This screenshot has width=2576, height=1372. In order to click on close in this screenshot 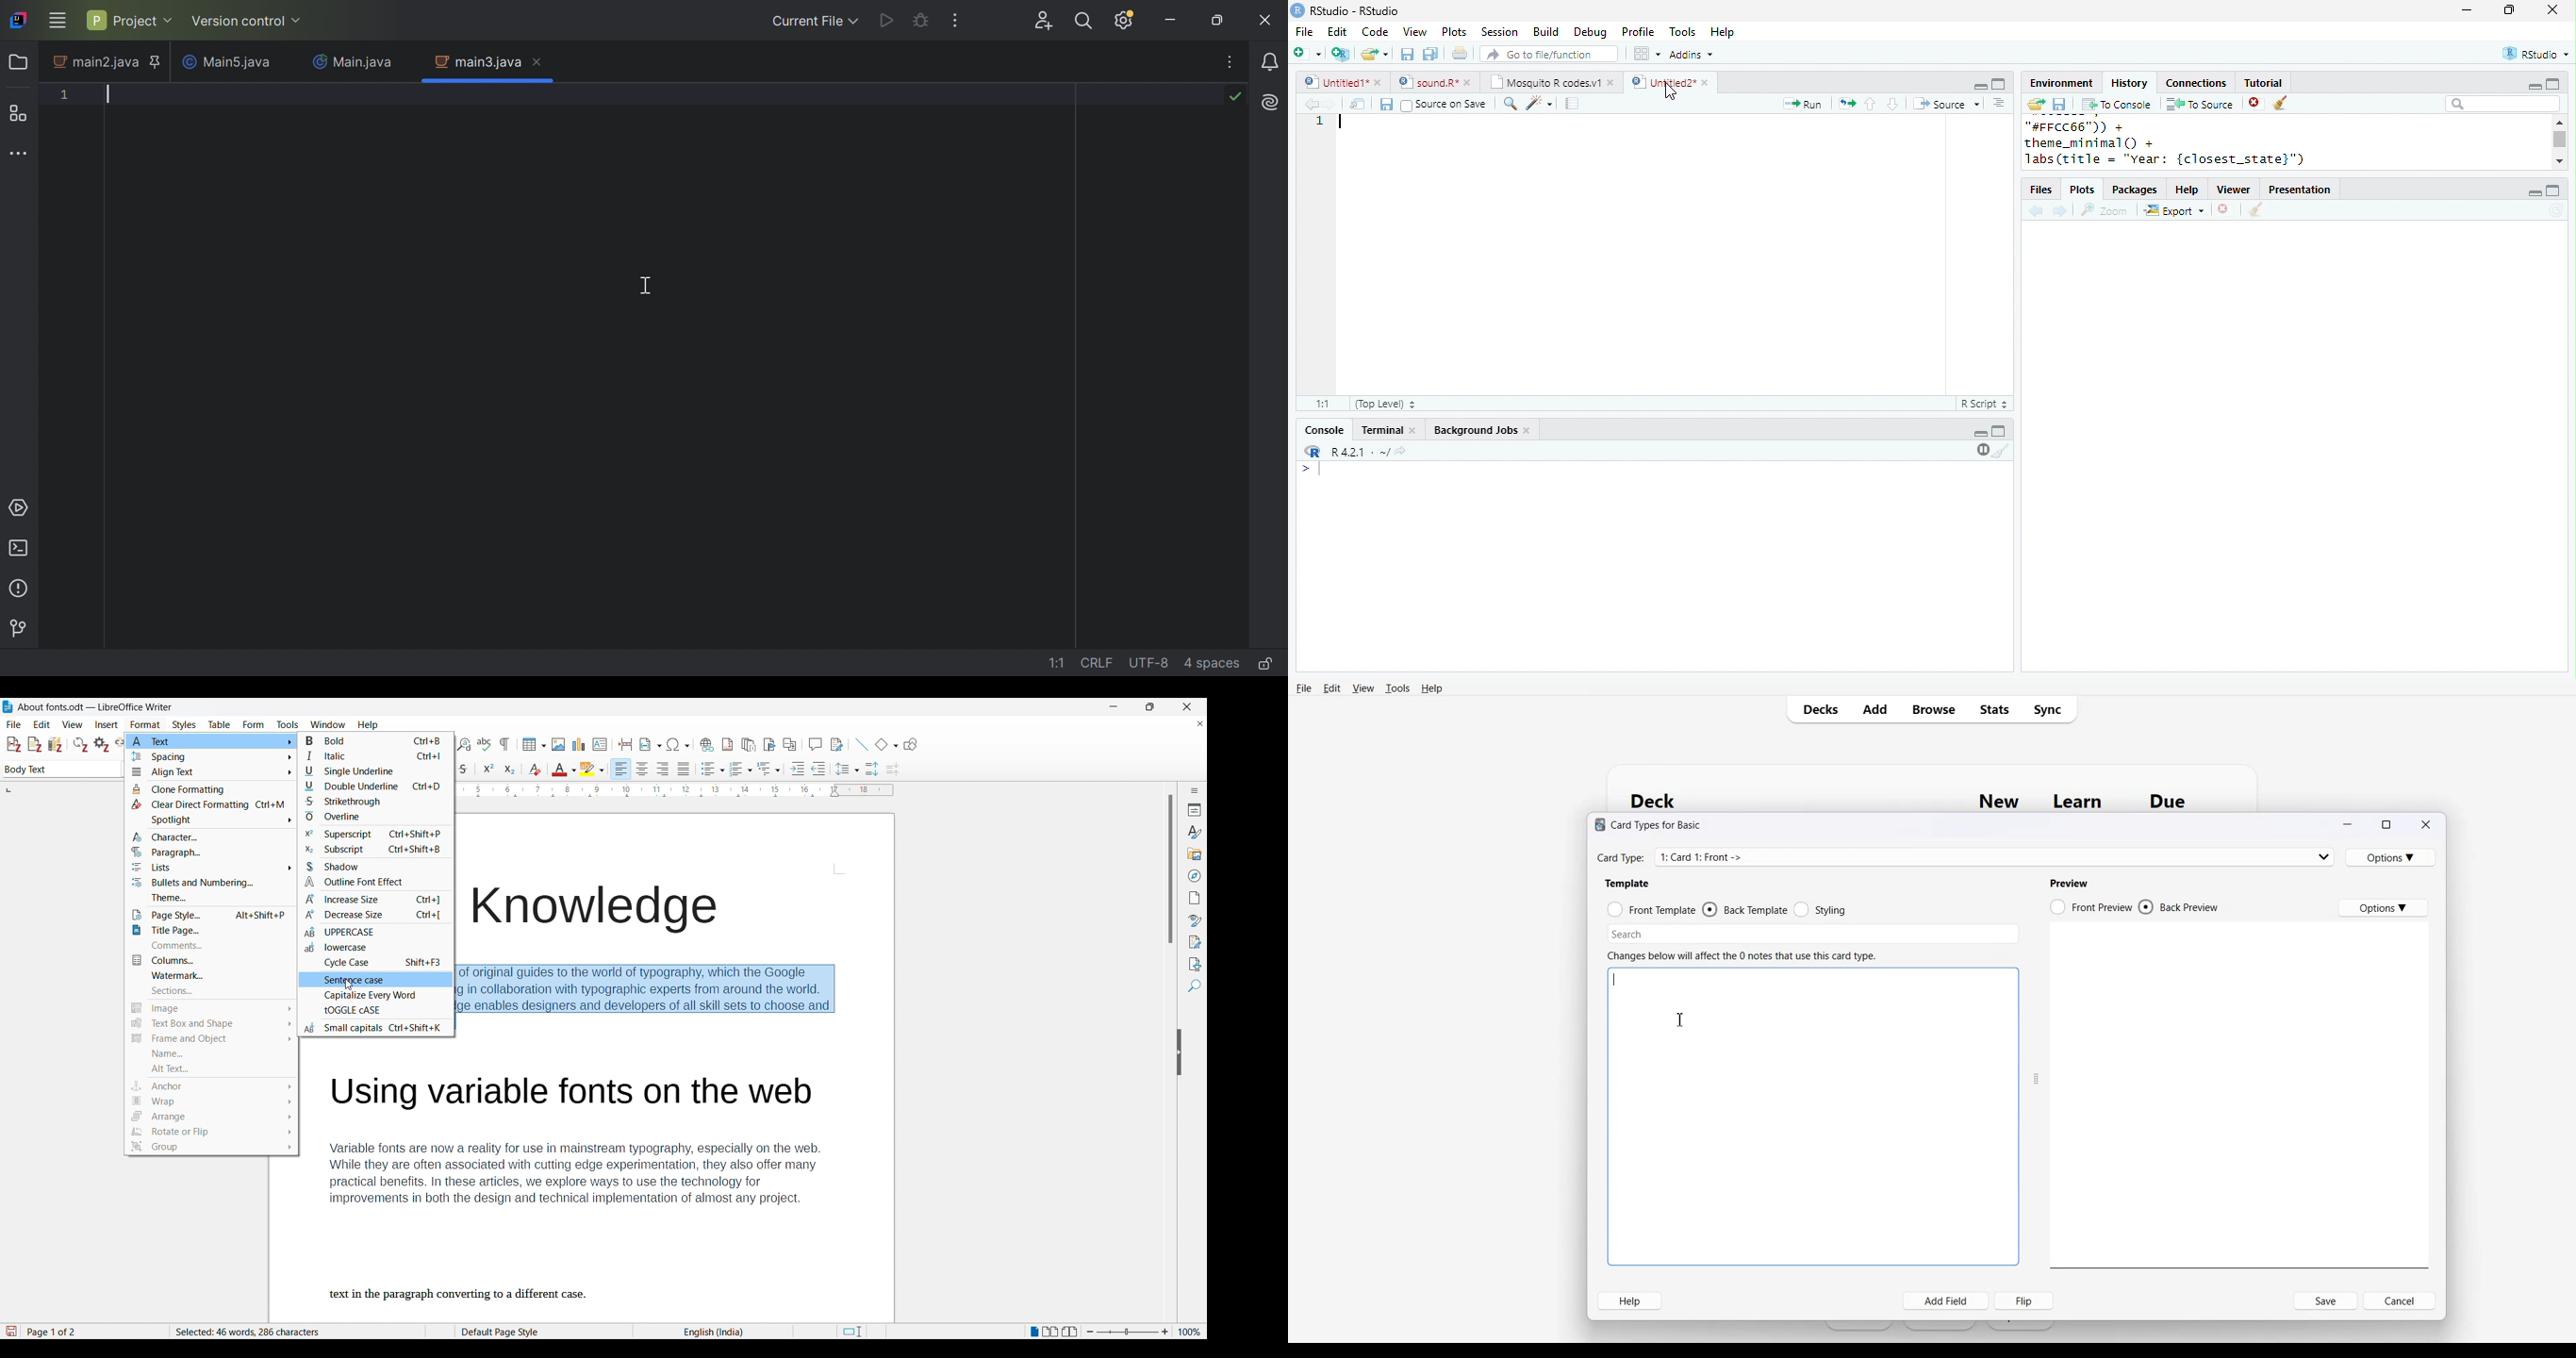, I will do `click(1706, 82)`.